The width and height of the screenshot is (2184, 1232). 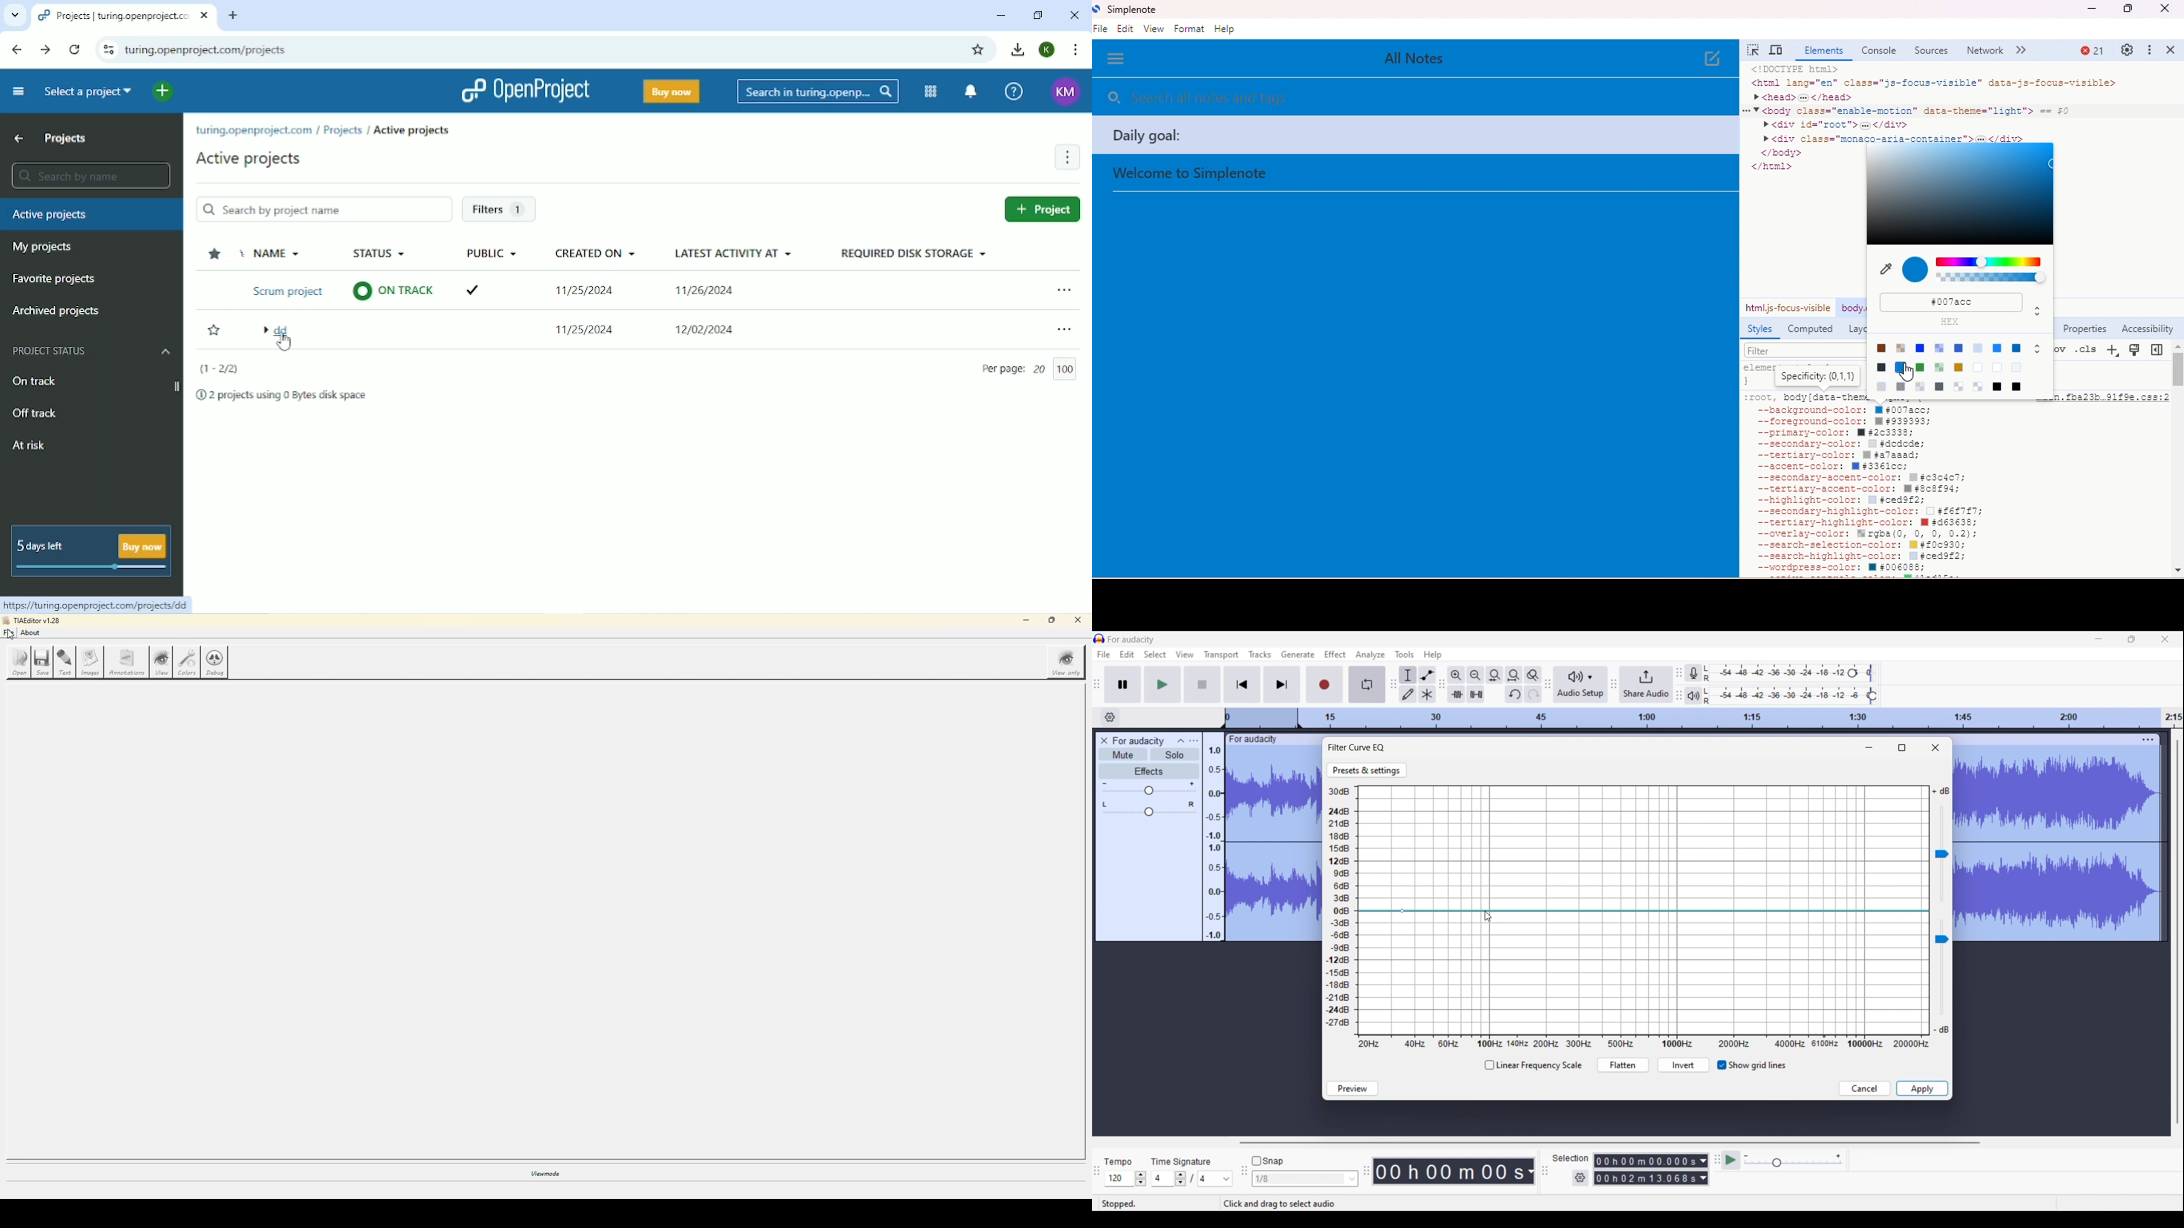 What do you see at coordinates (930, 91) in the screenshot?
I see `Modules` at bounding box center [930, 91].